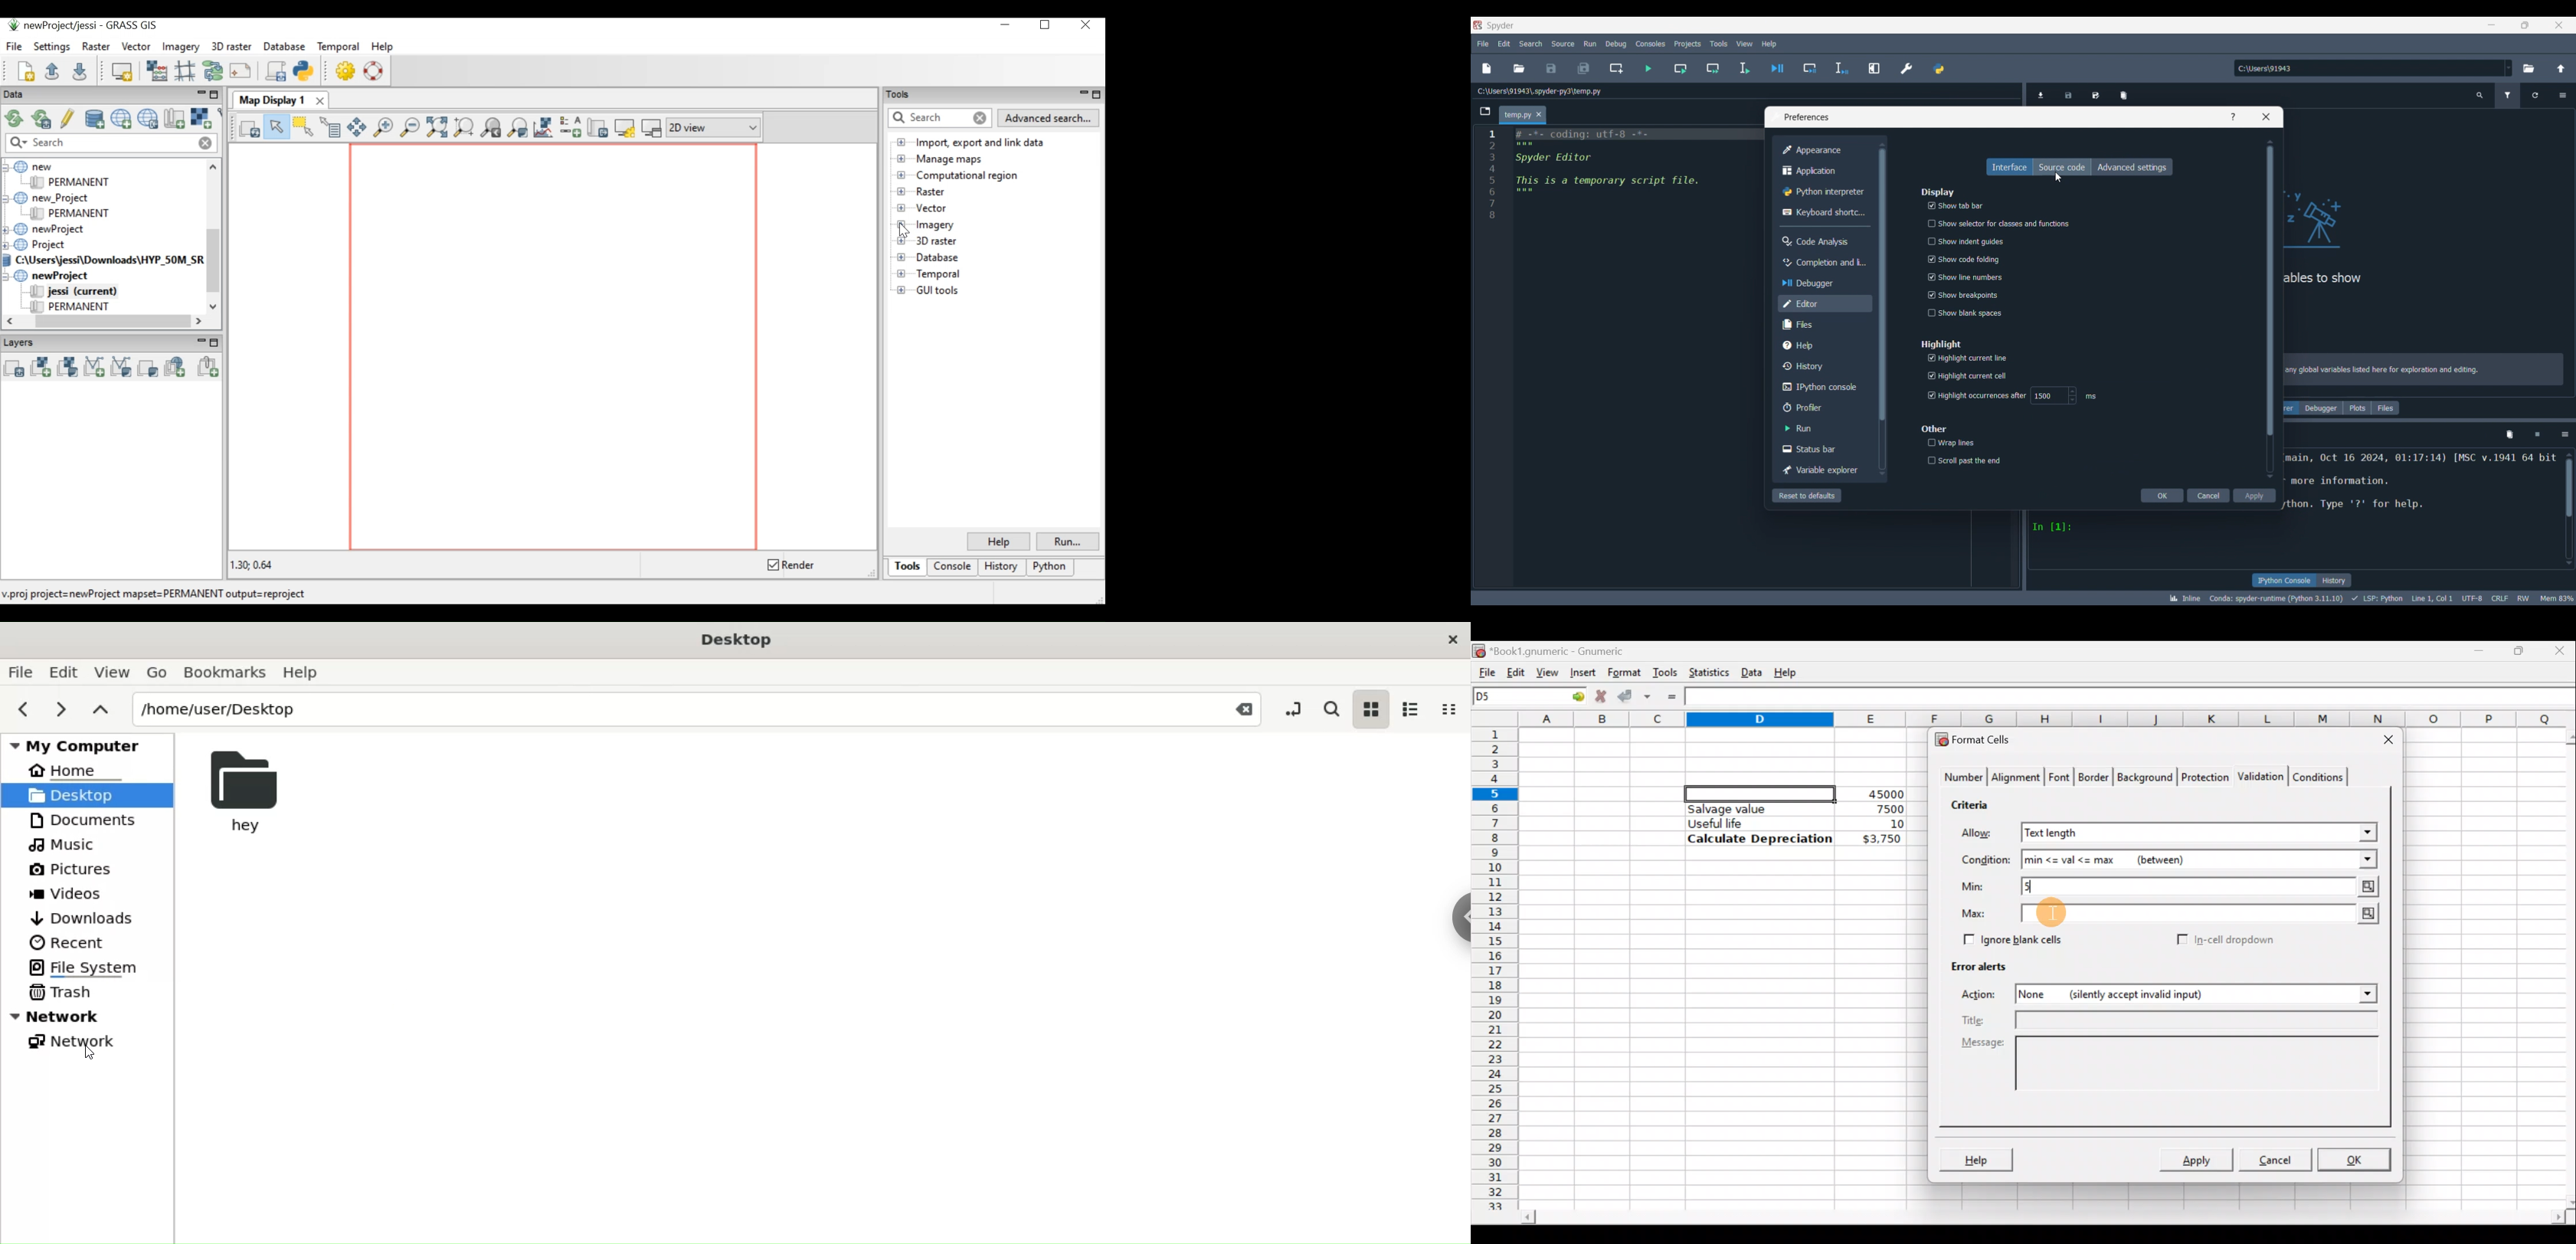  I want to click on Show breakpoints, so click(1963, 295).